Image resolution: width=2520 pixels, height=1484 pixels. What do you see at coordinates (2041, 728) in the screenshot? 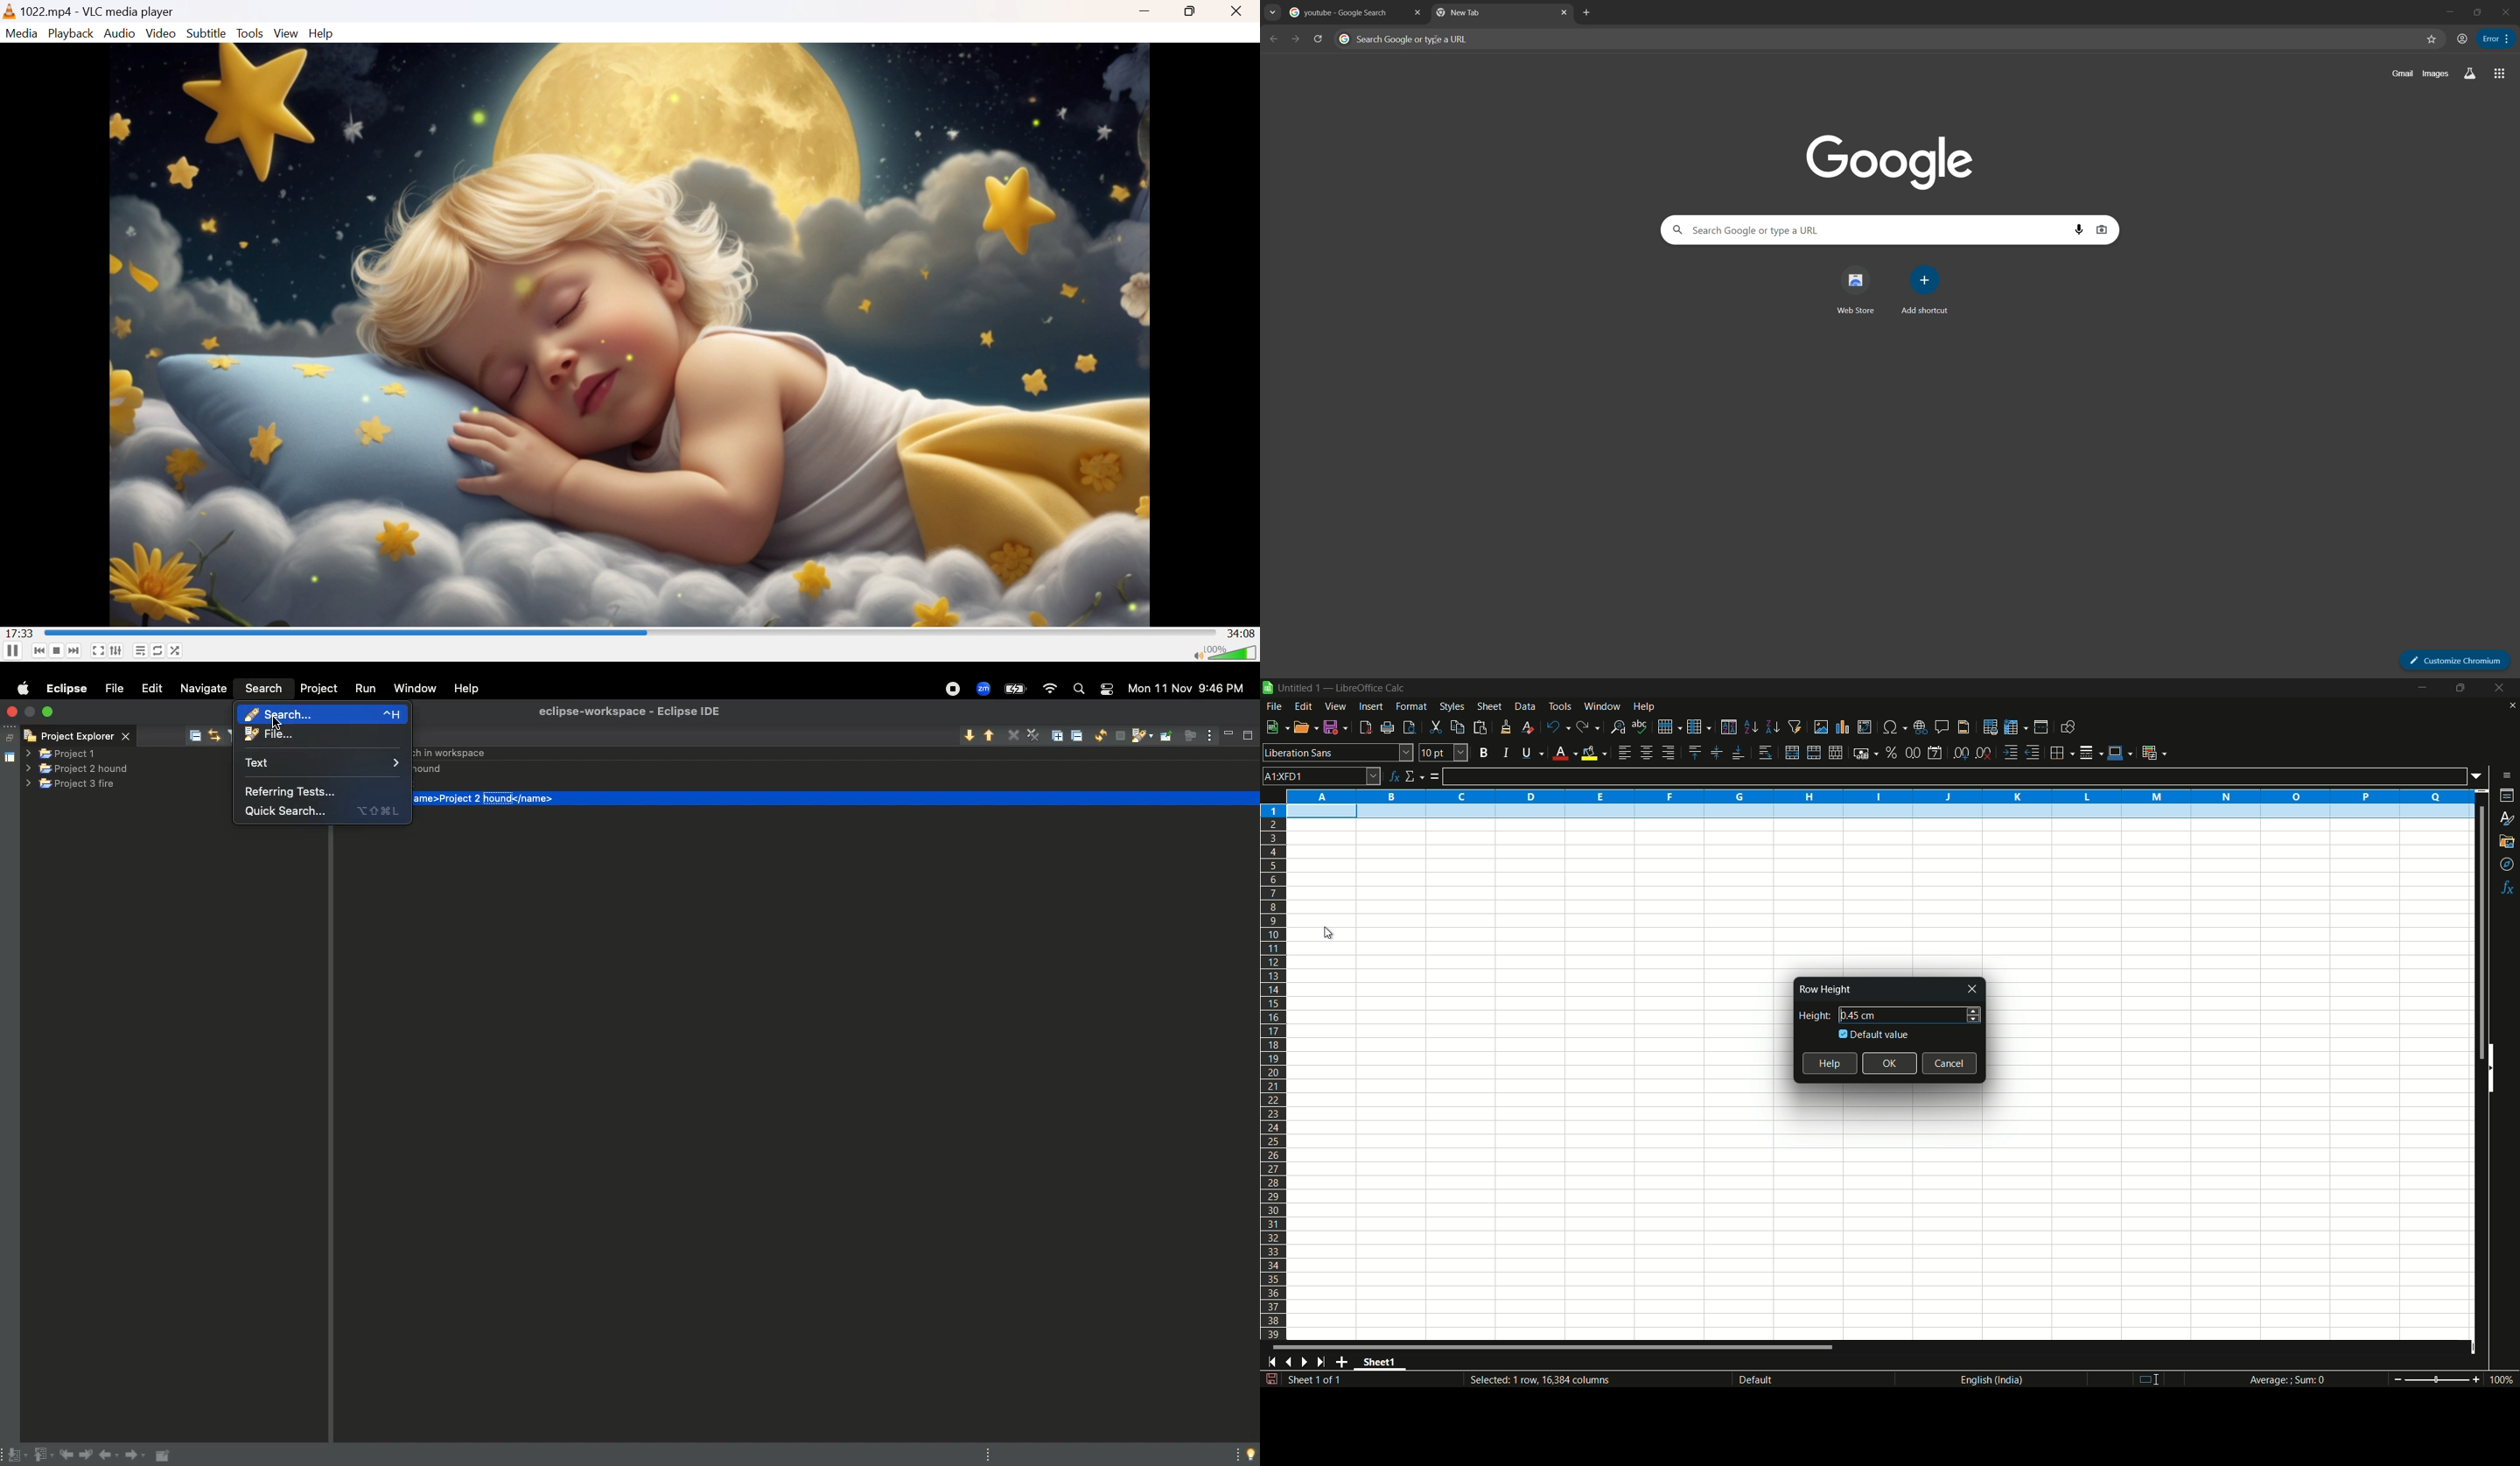
I see `split window` at bounding box center [2041, 728].